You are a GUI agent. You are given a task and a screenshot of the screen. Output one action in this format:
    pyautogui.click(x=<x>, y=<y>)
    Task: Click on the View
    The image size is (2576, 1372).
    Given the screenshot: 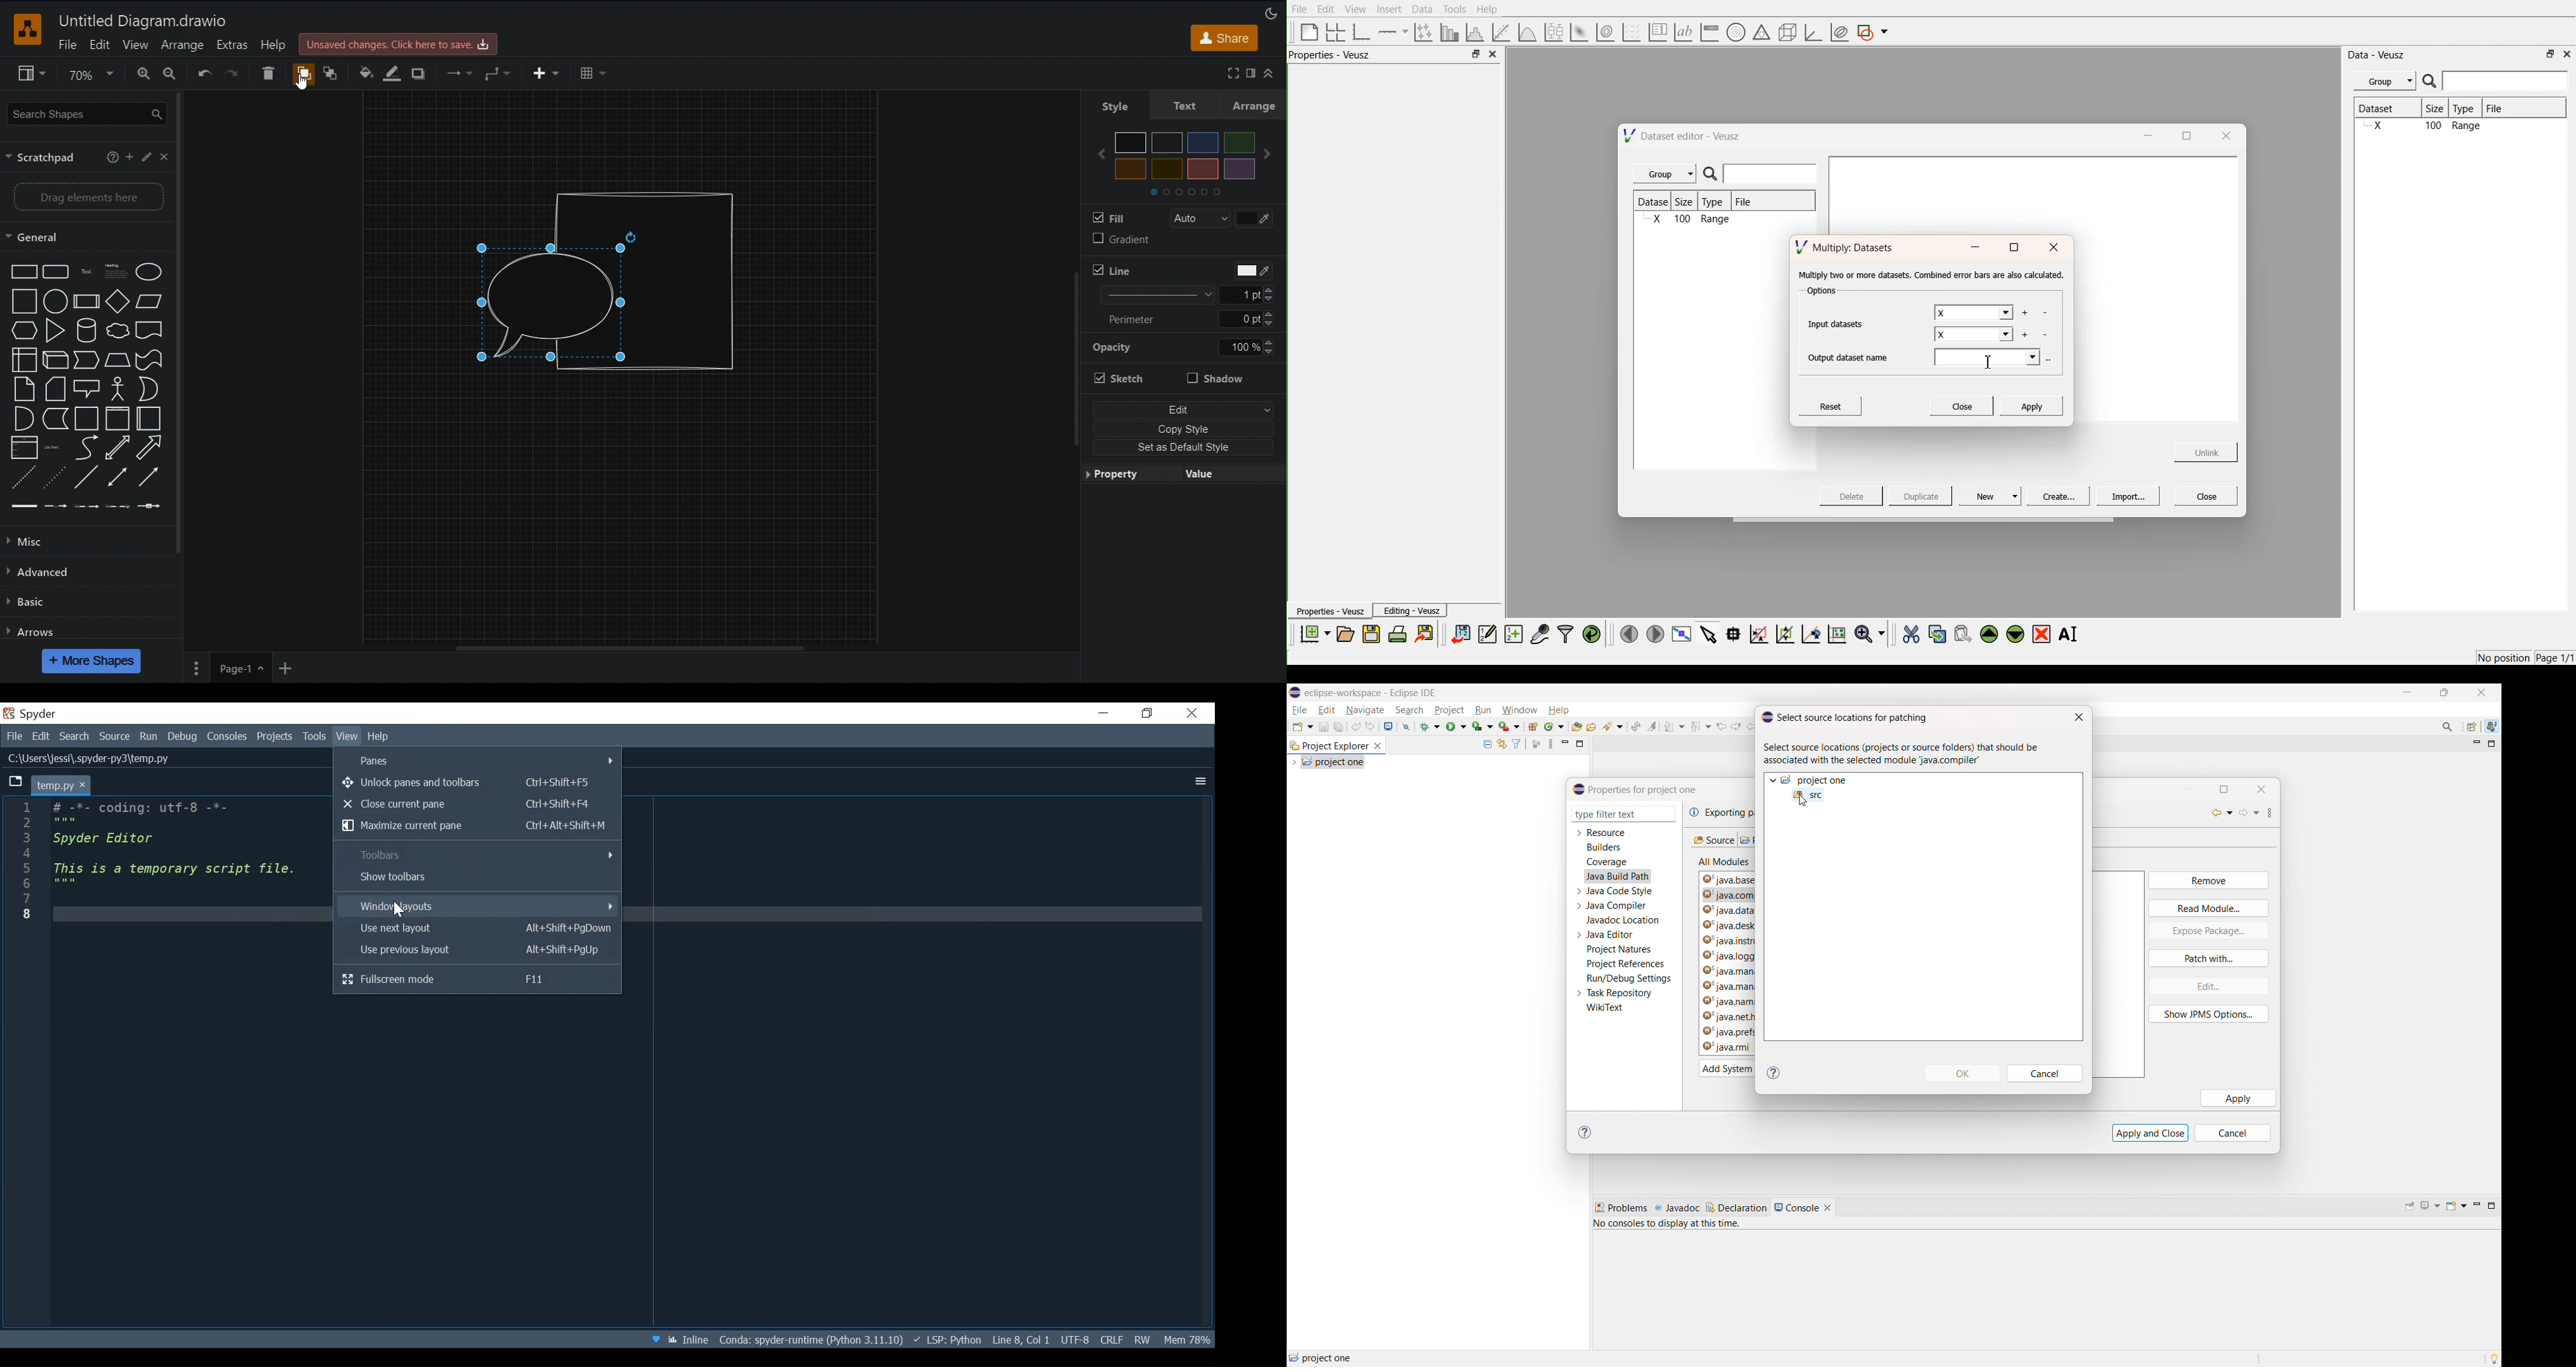 What is the action you would take?
    pyautogui.click(x=32, y=73)
    